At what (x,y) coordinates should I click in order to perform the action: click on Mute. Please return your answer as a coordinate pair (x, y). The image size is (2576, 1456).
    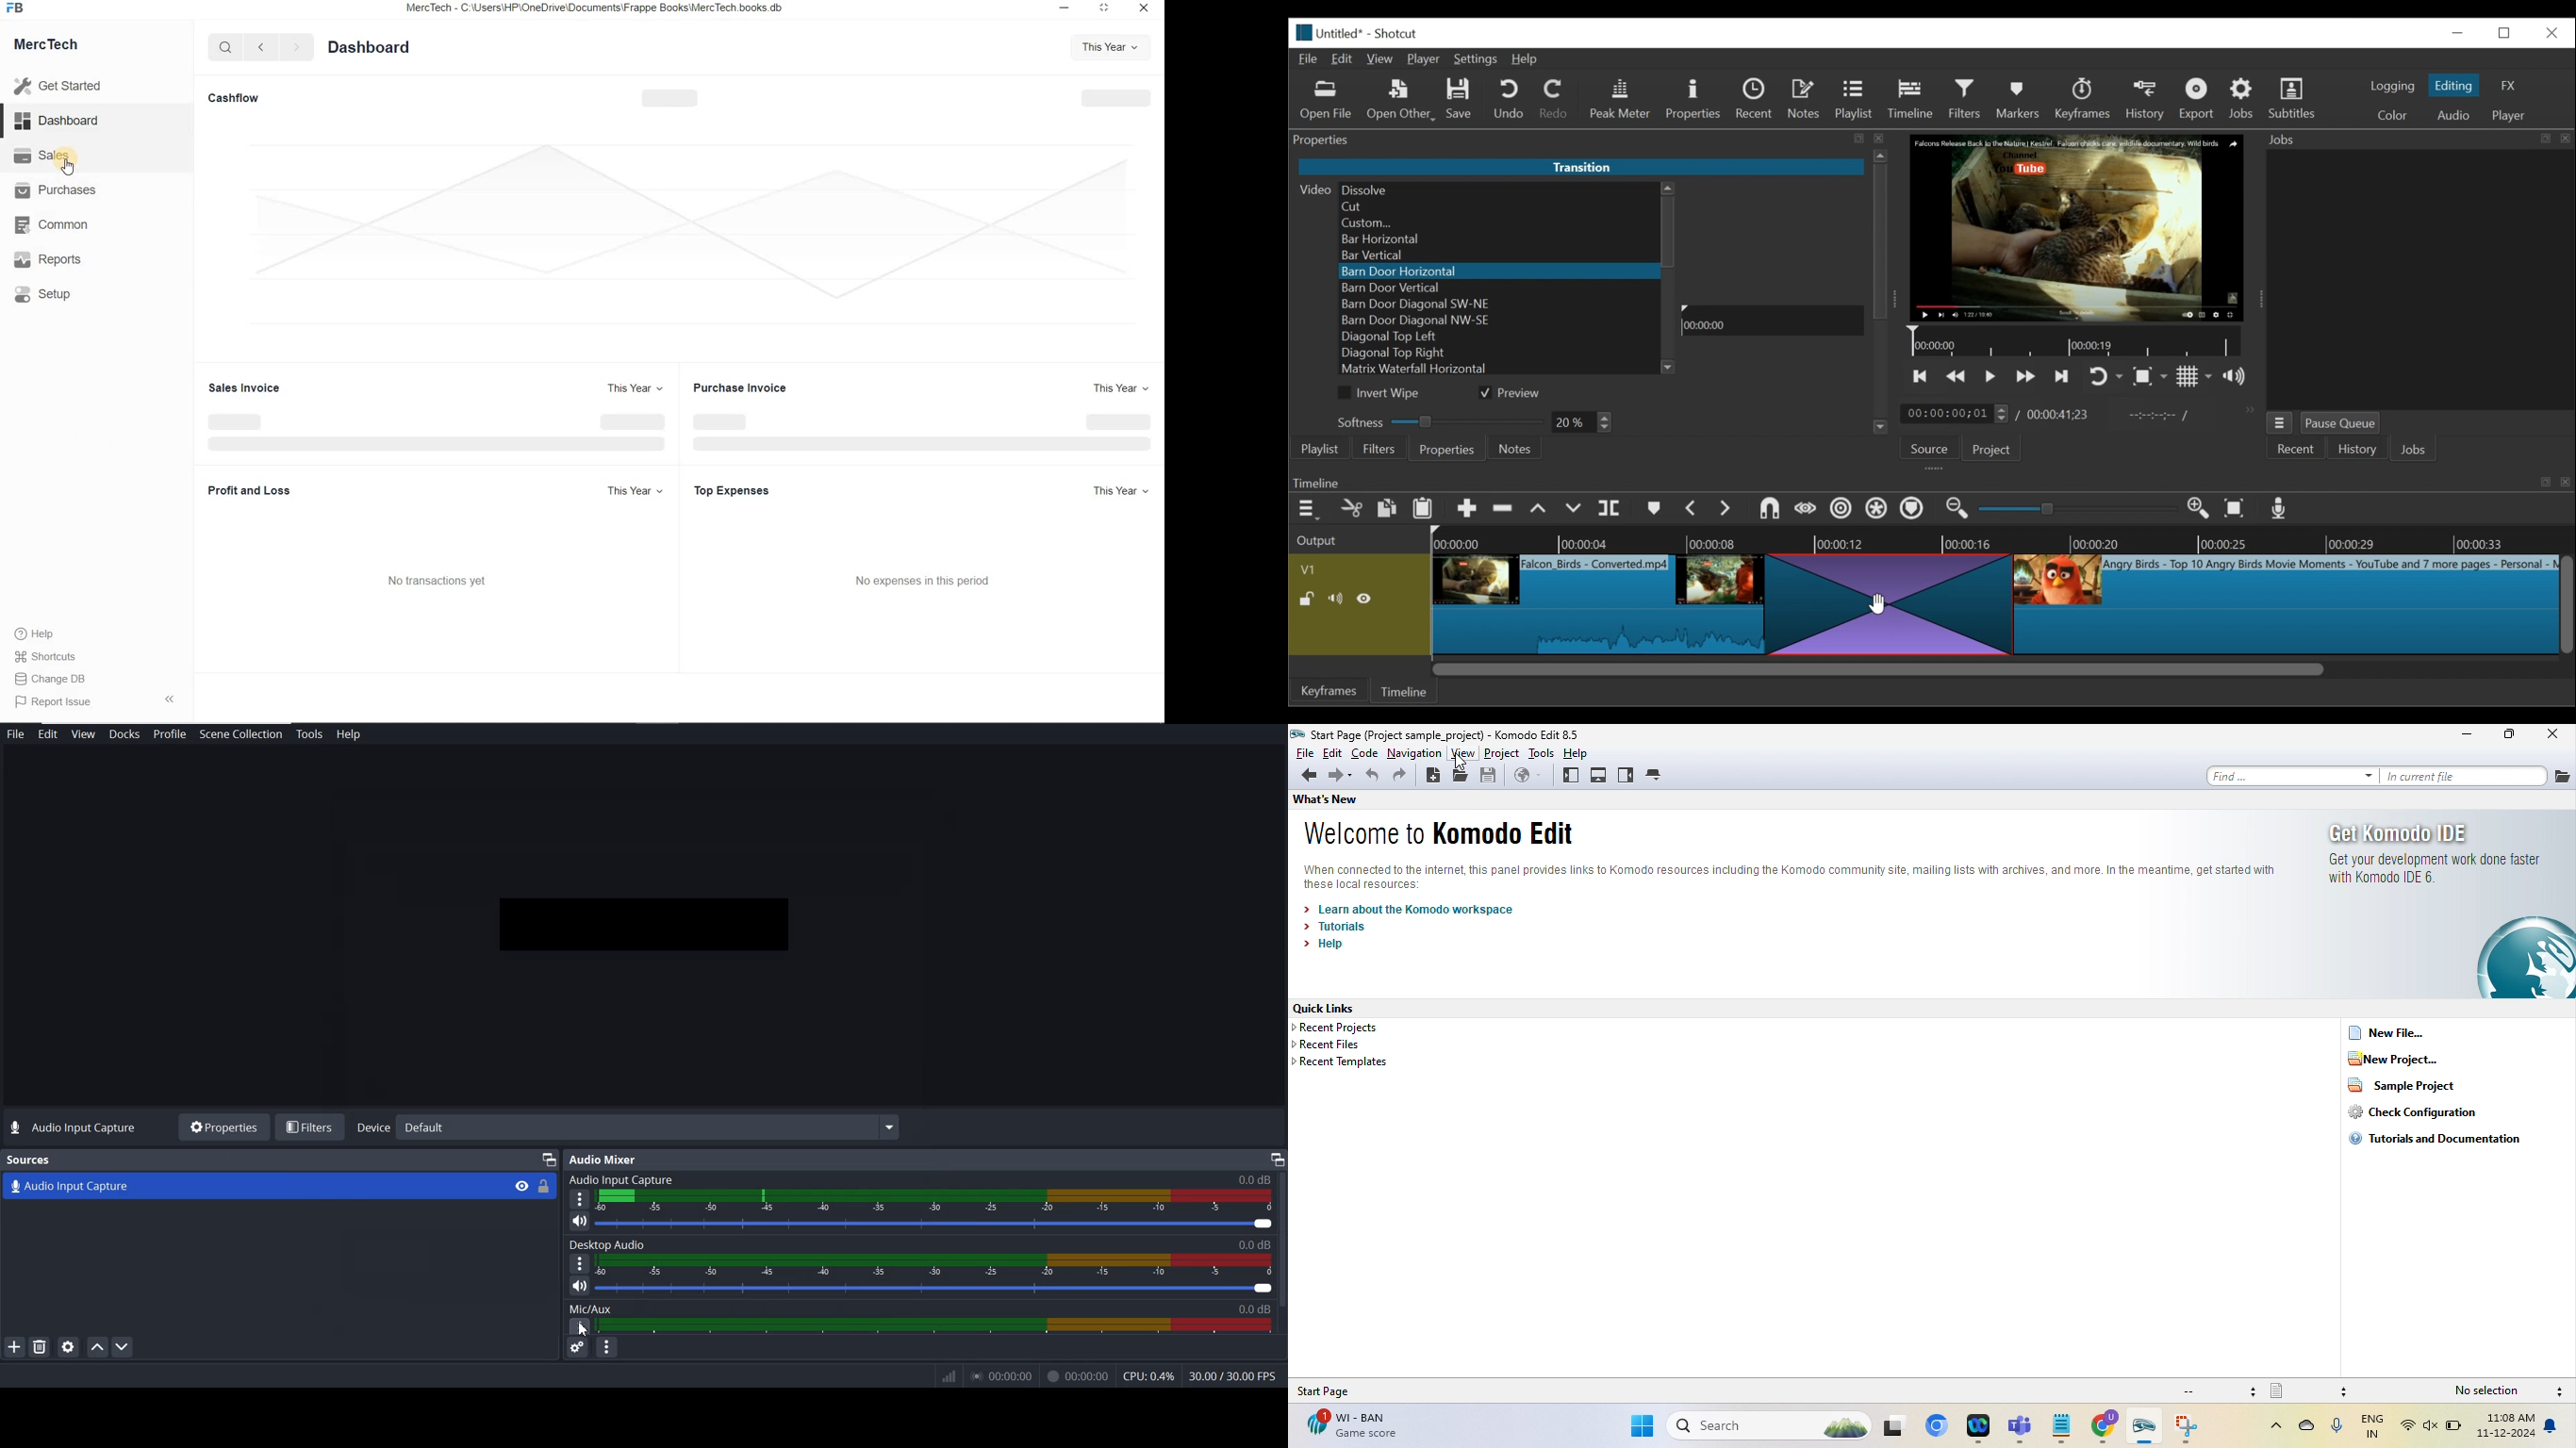
    Looking at the image, I should click on (580, 1221).